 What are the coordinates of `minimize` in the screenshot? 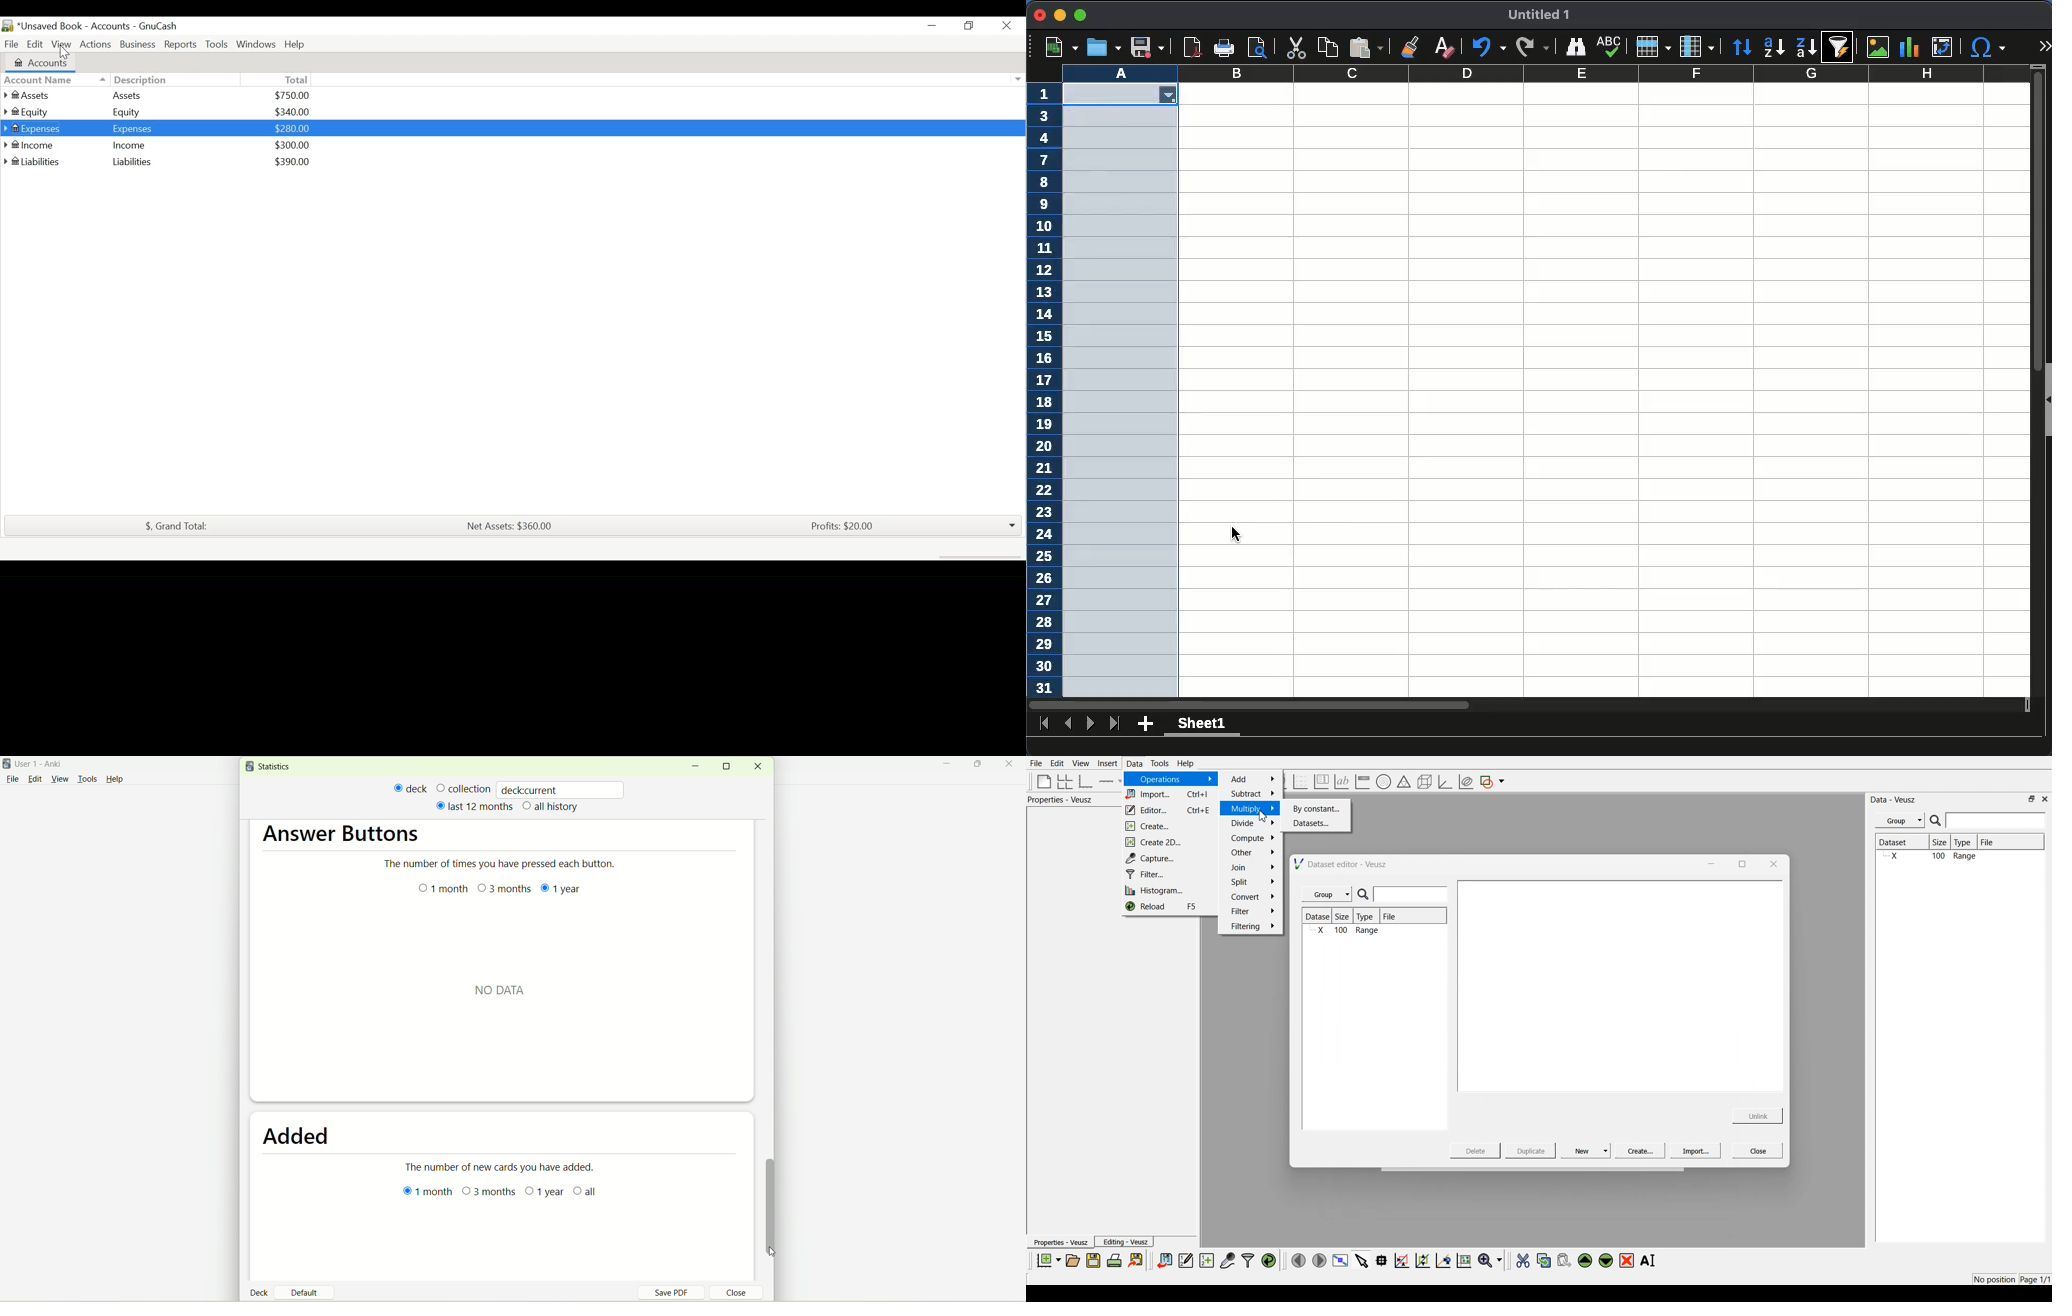 It's located at (695, 767).